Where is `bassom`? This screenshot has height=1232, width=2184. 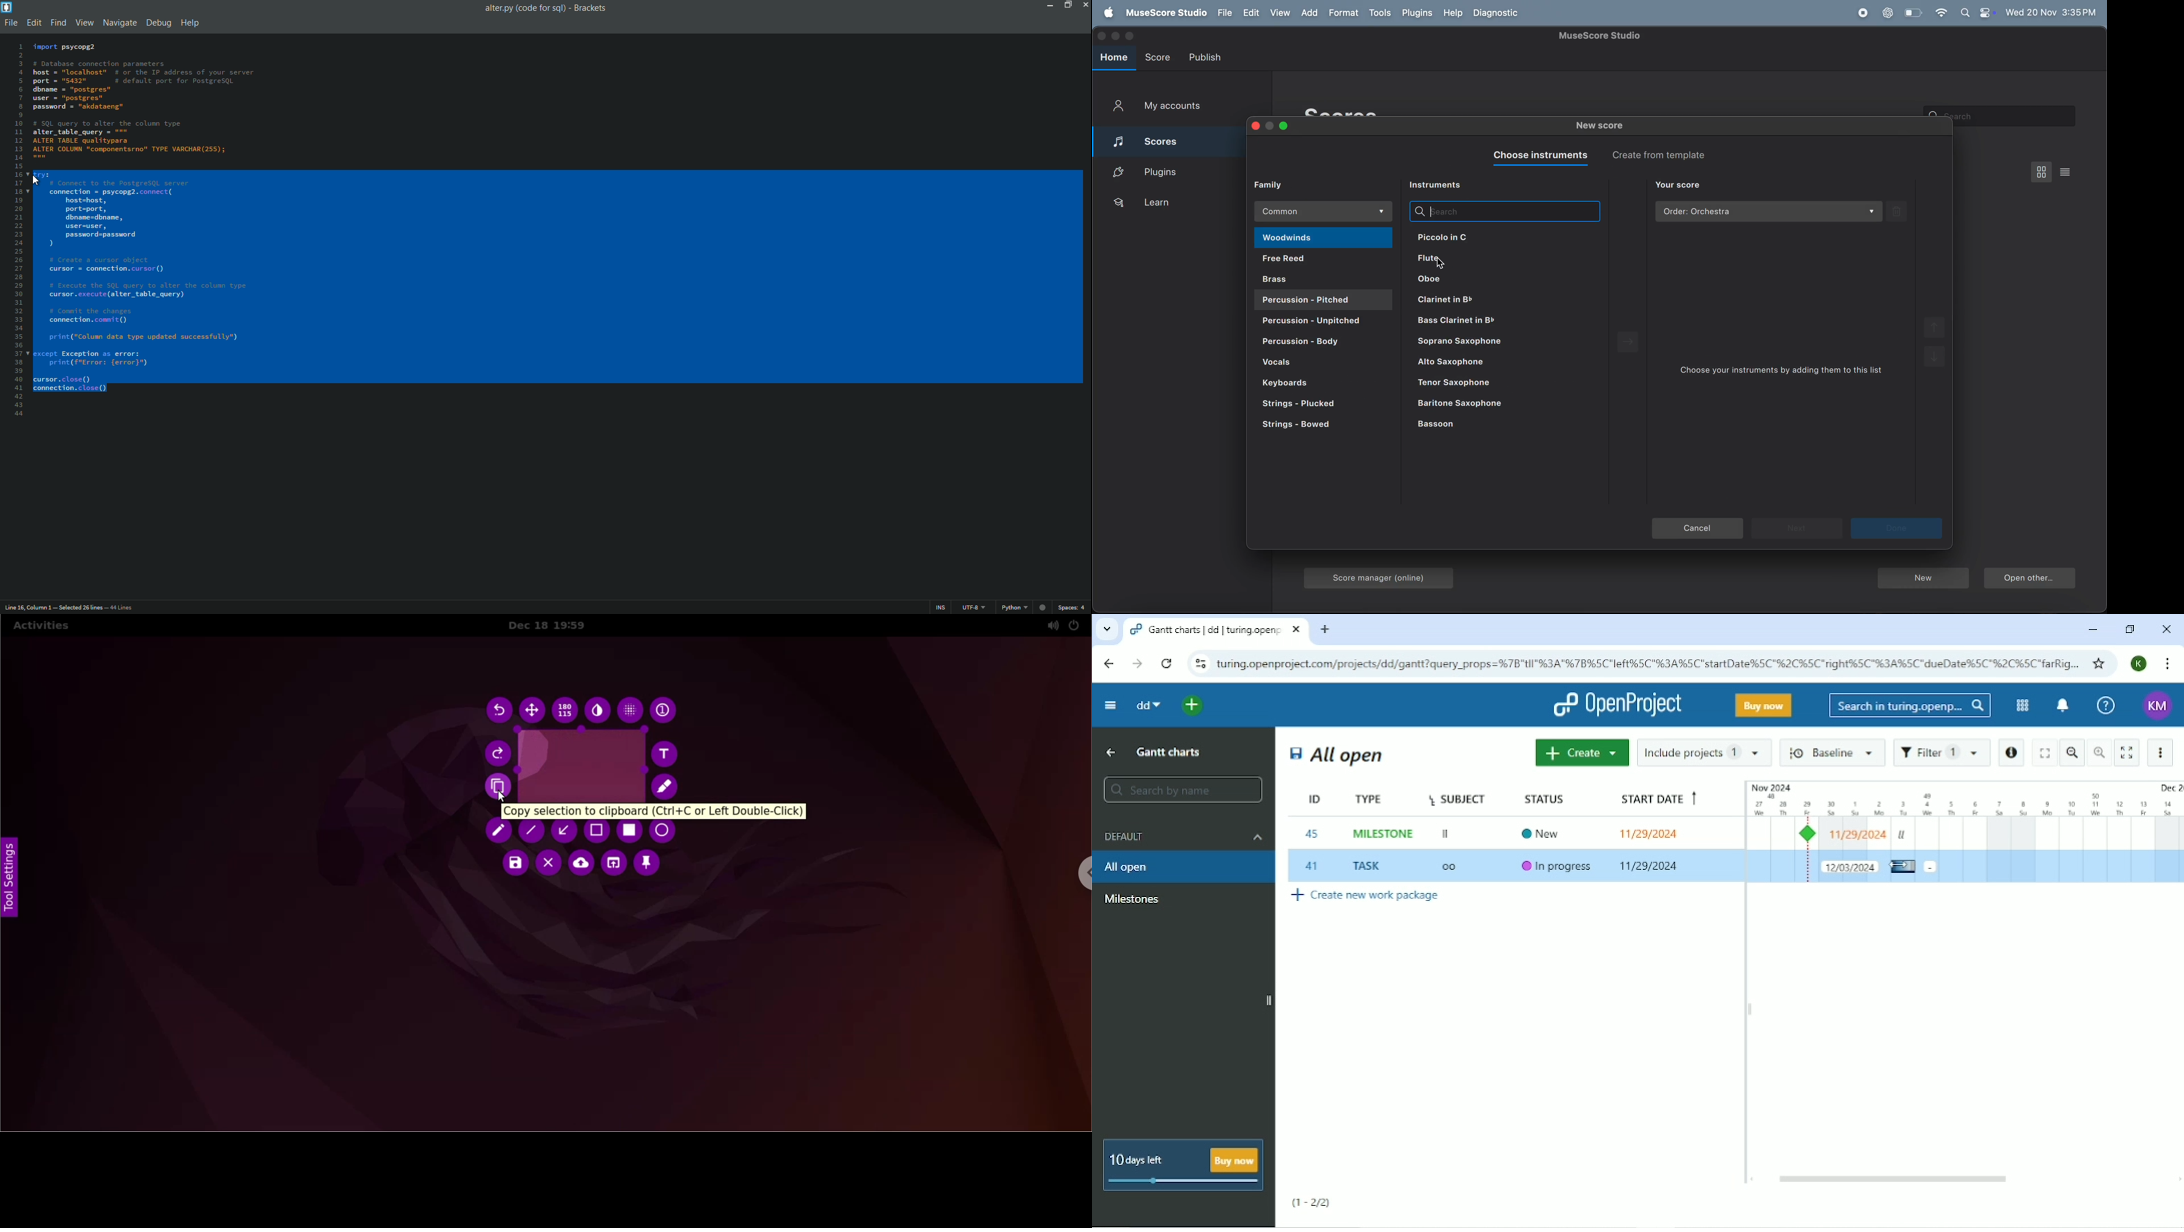 bassom is located at coordinates (1477, 425).